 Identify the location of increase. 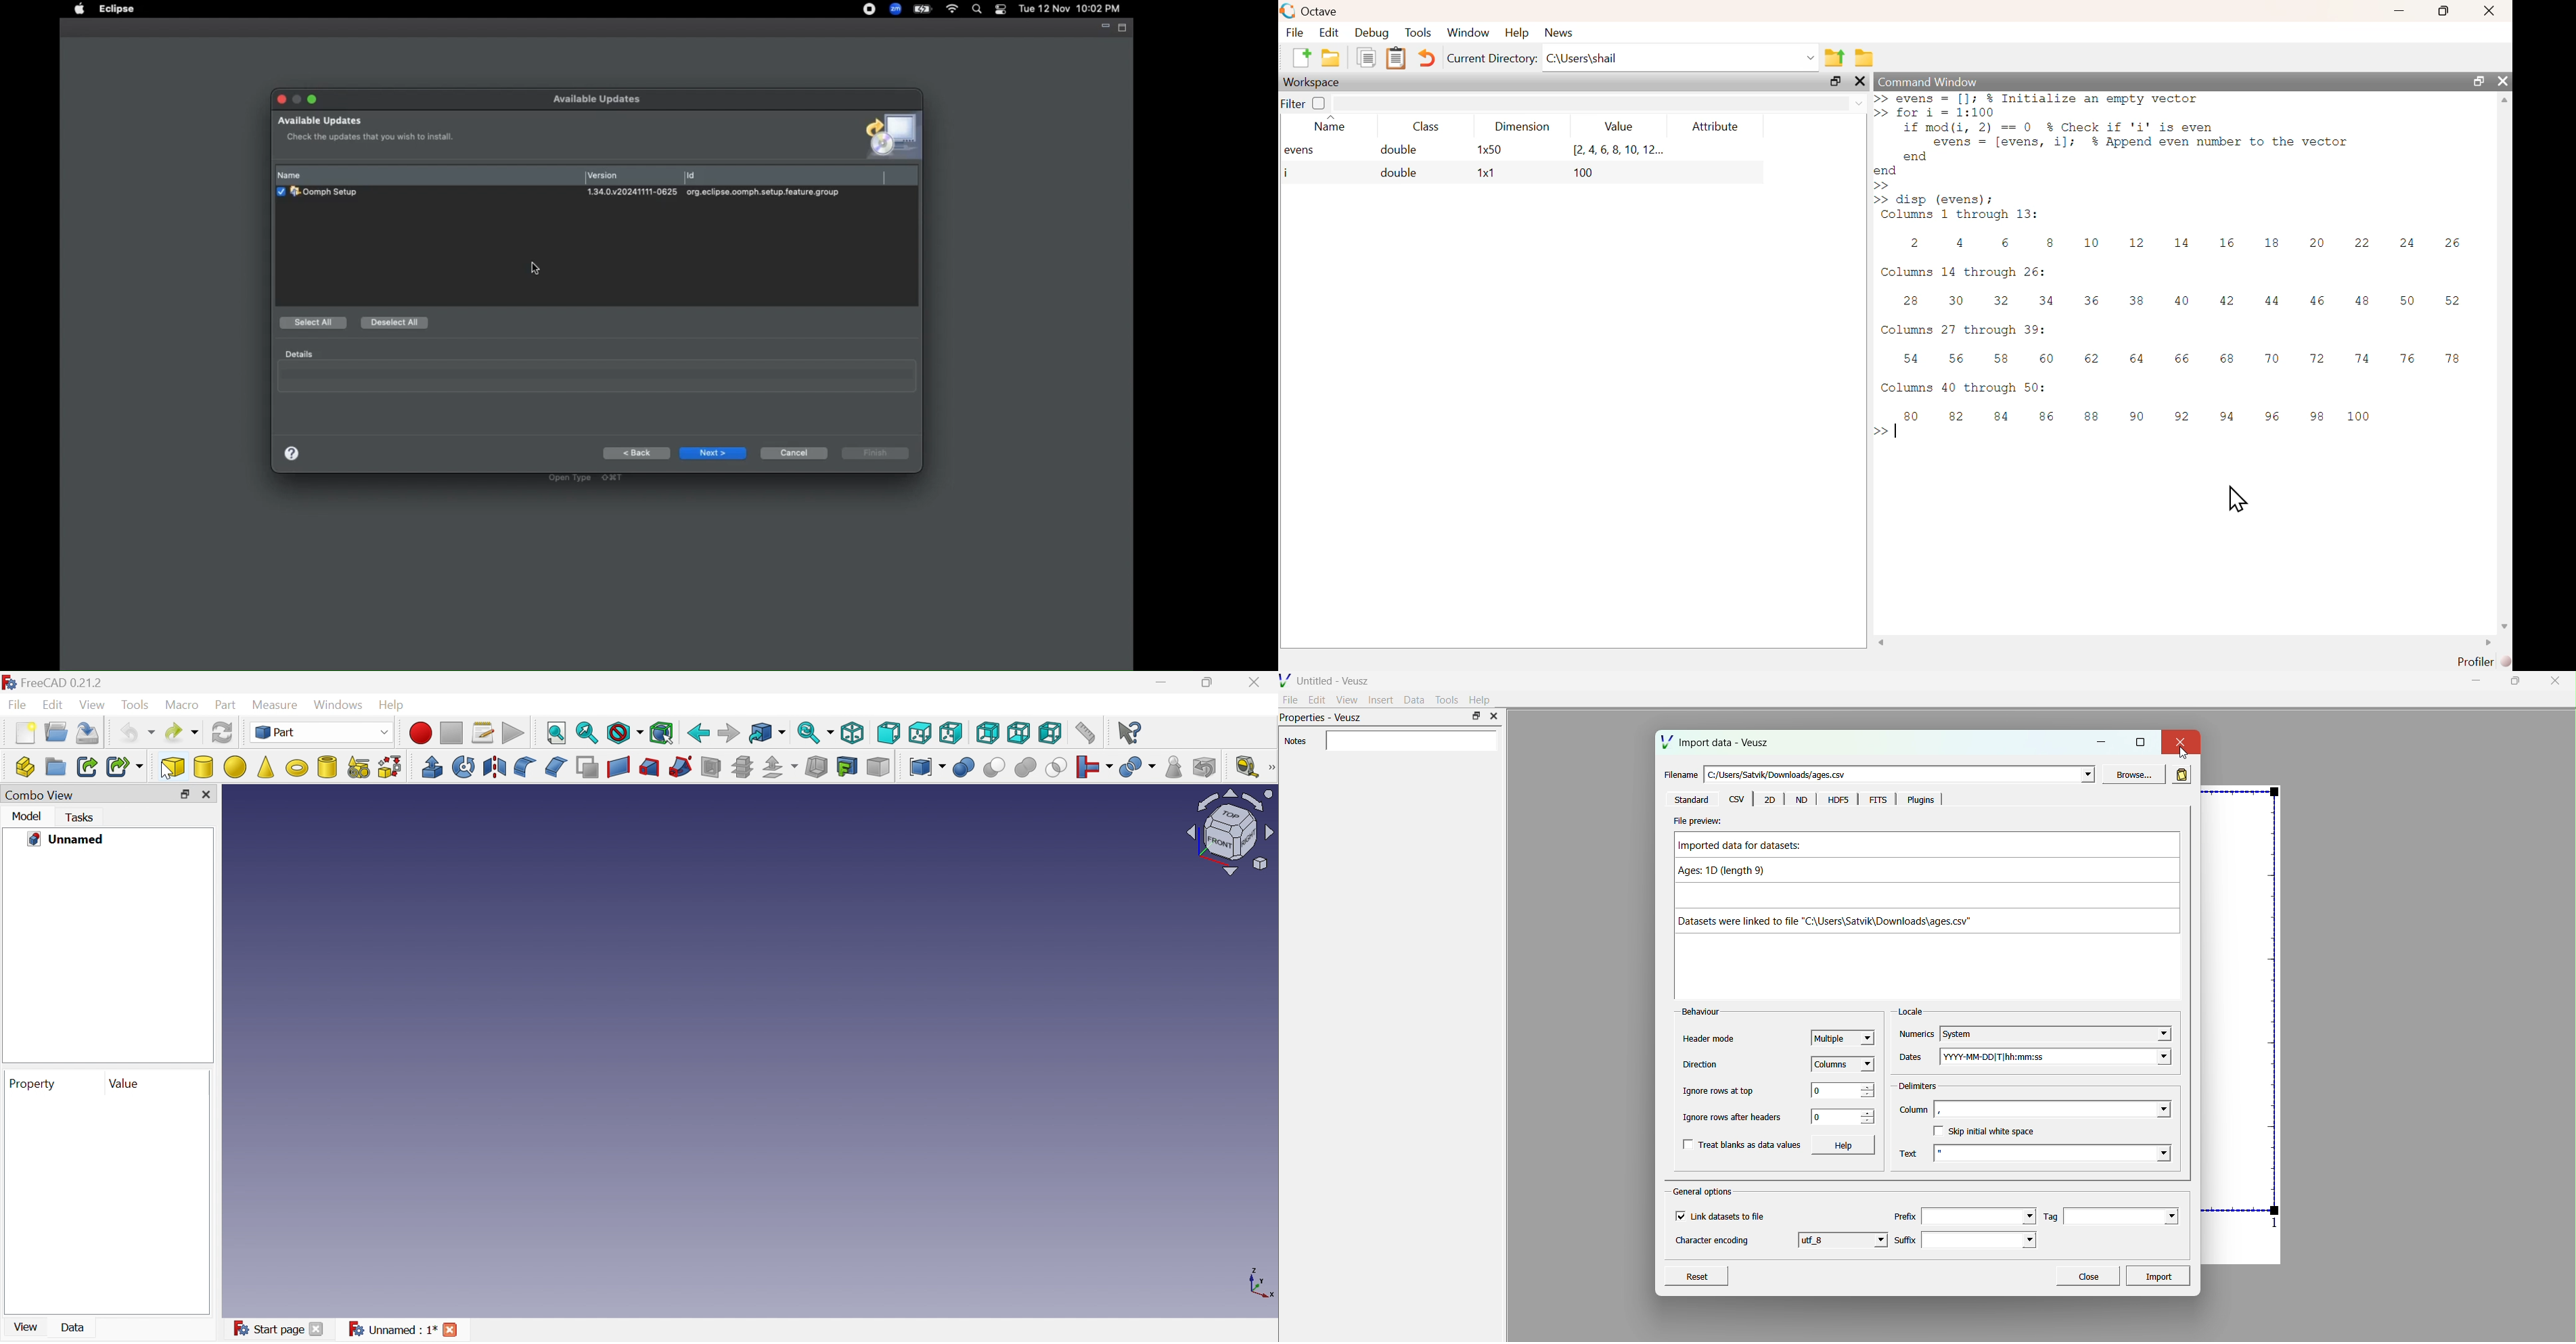
(1868, 1111).